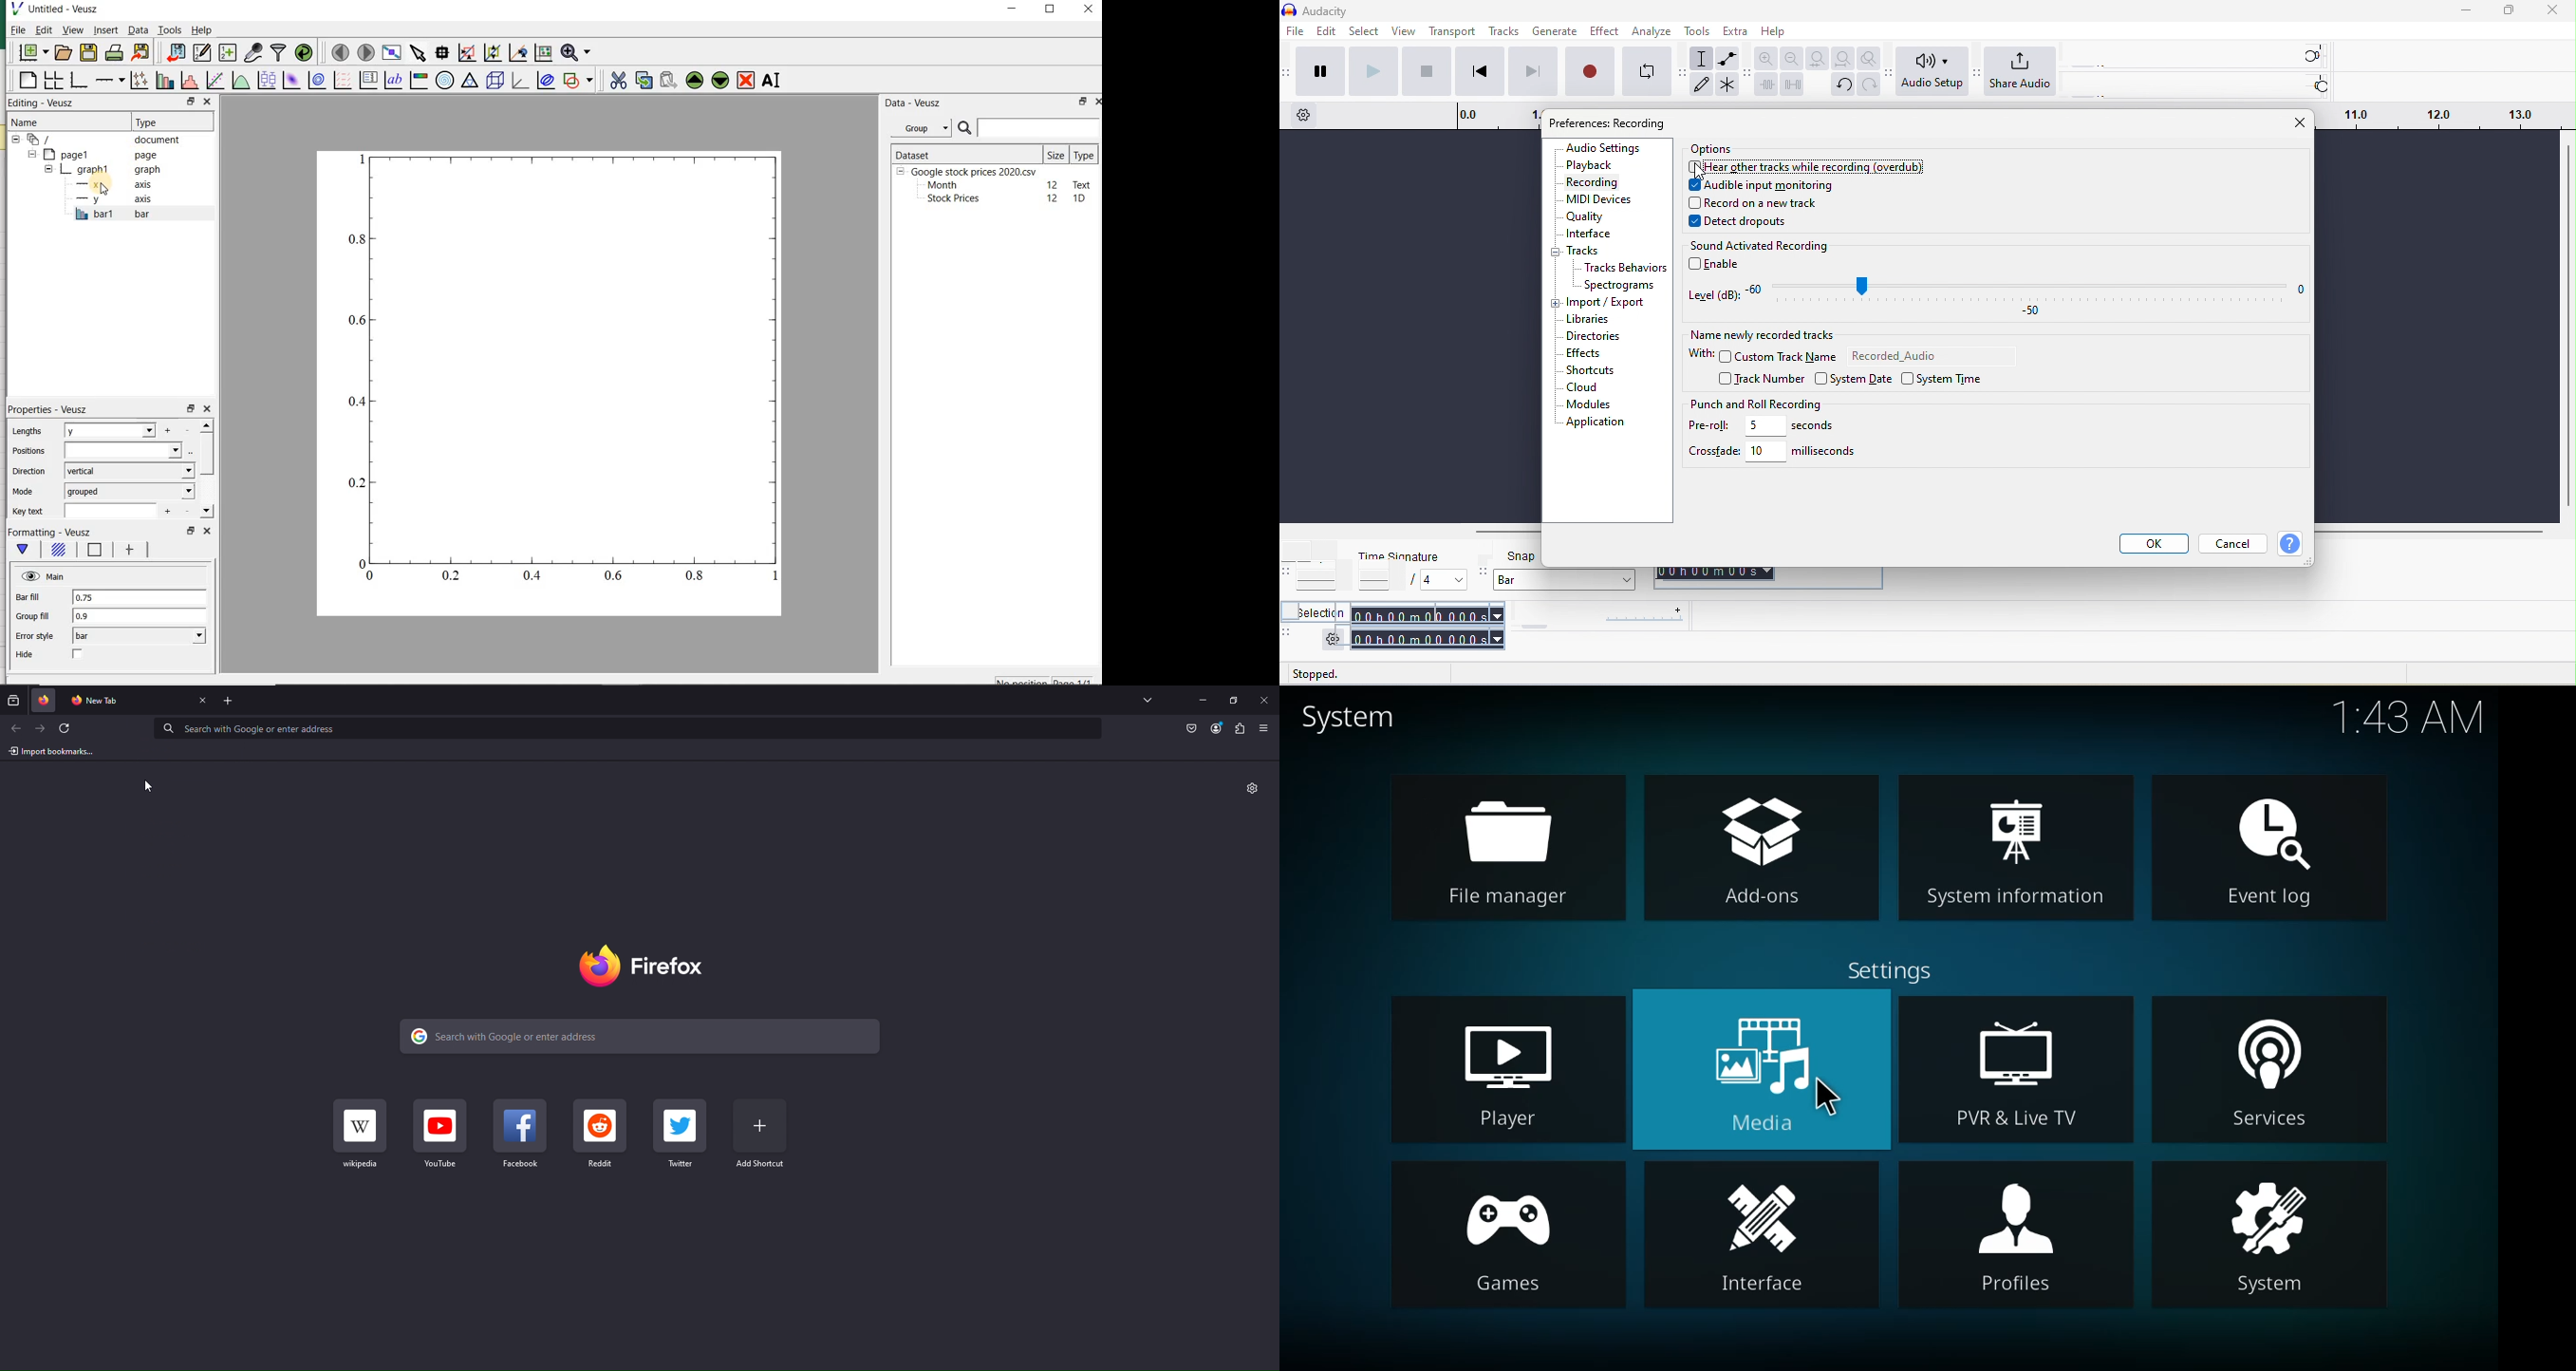 This screenshot has width=2576, height=1372. Describe the element at coordinates (163, 121) in the screenshot. I see `Type` at that location.